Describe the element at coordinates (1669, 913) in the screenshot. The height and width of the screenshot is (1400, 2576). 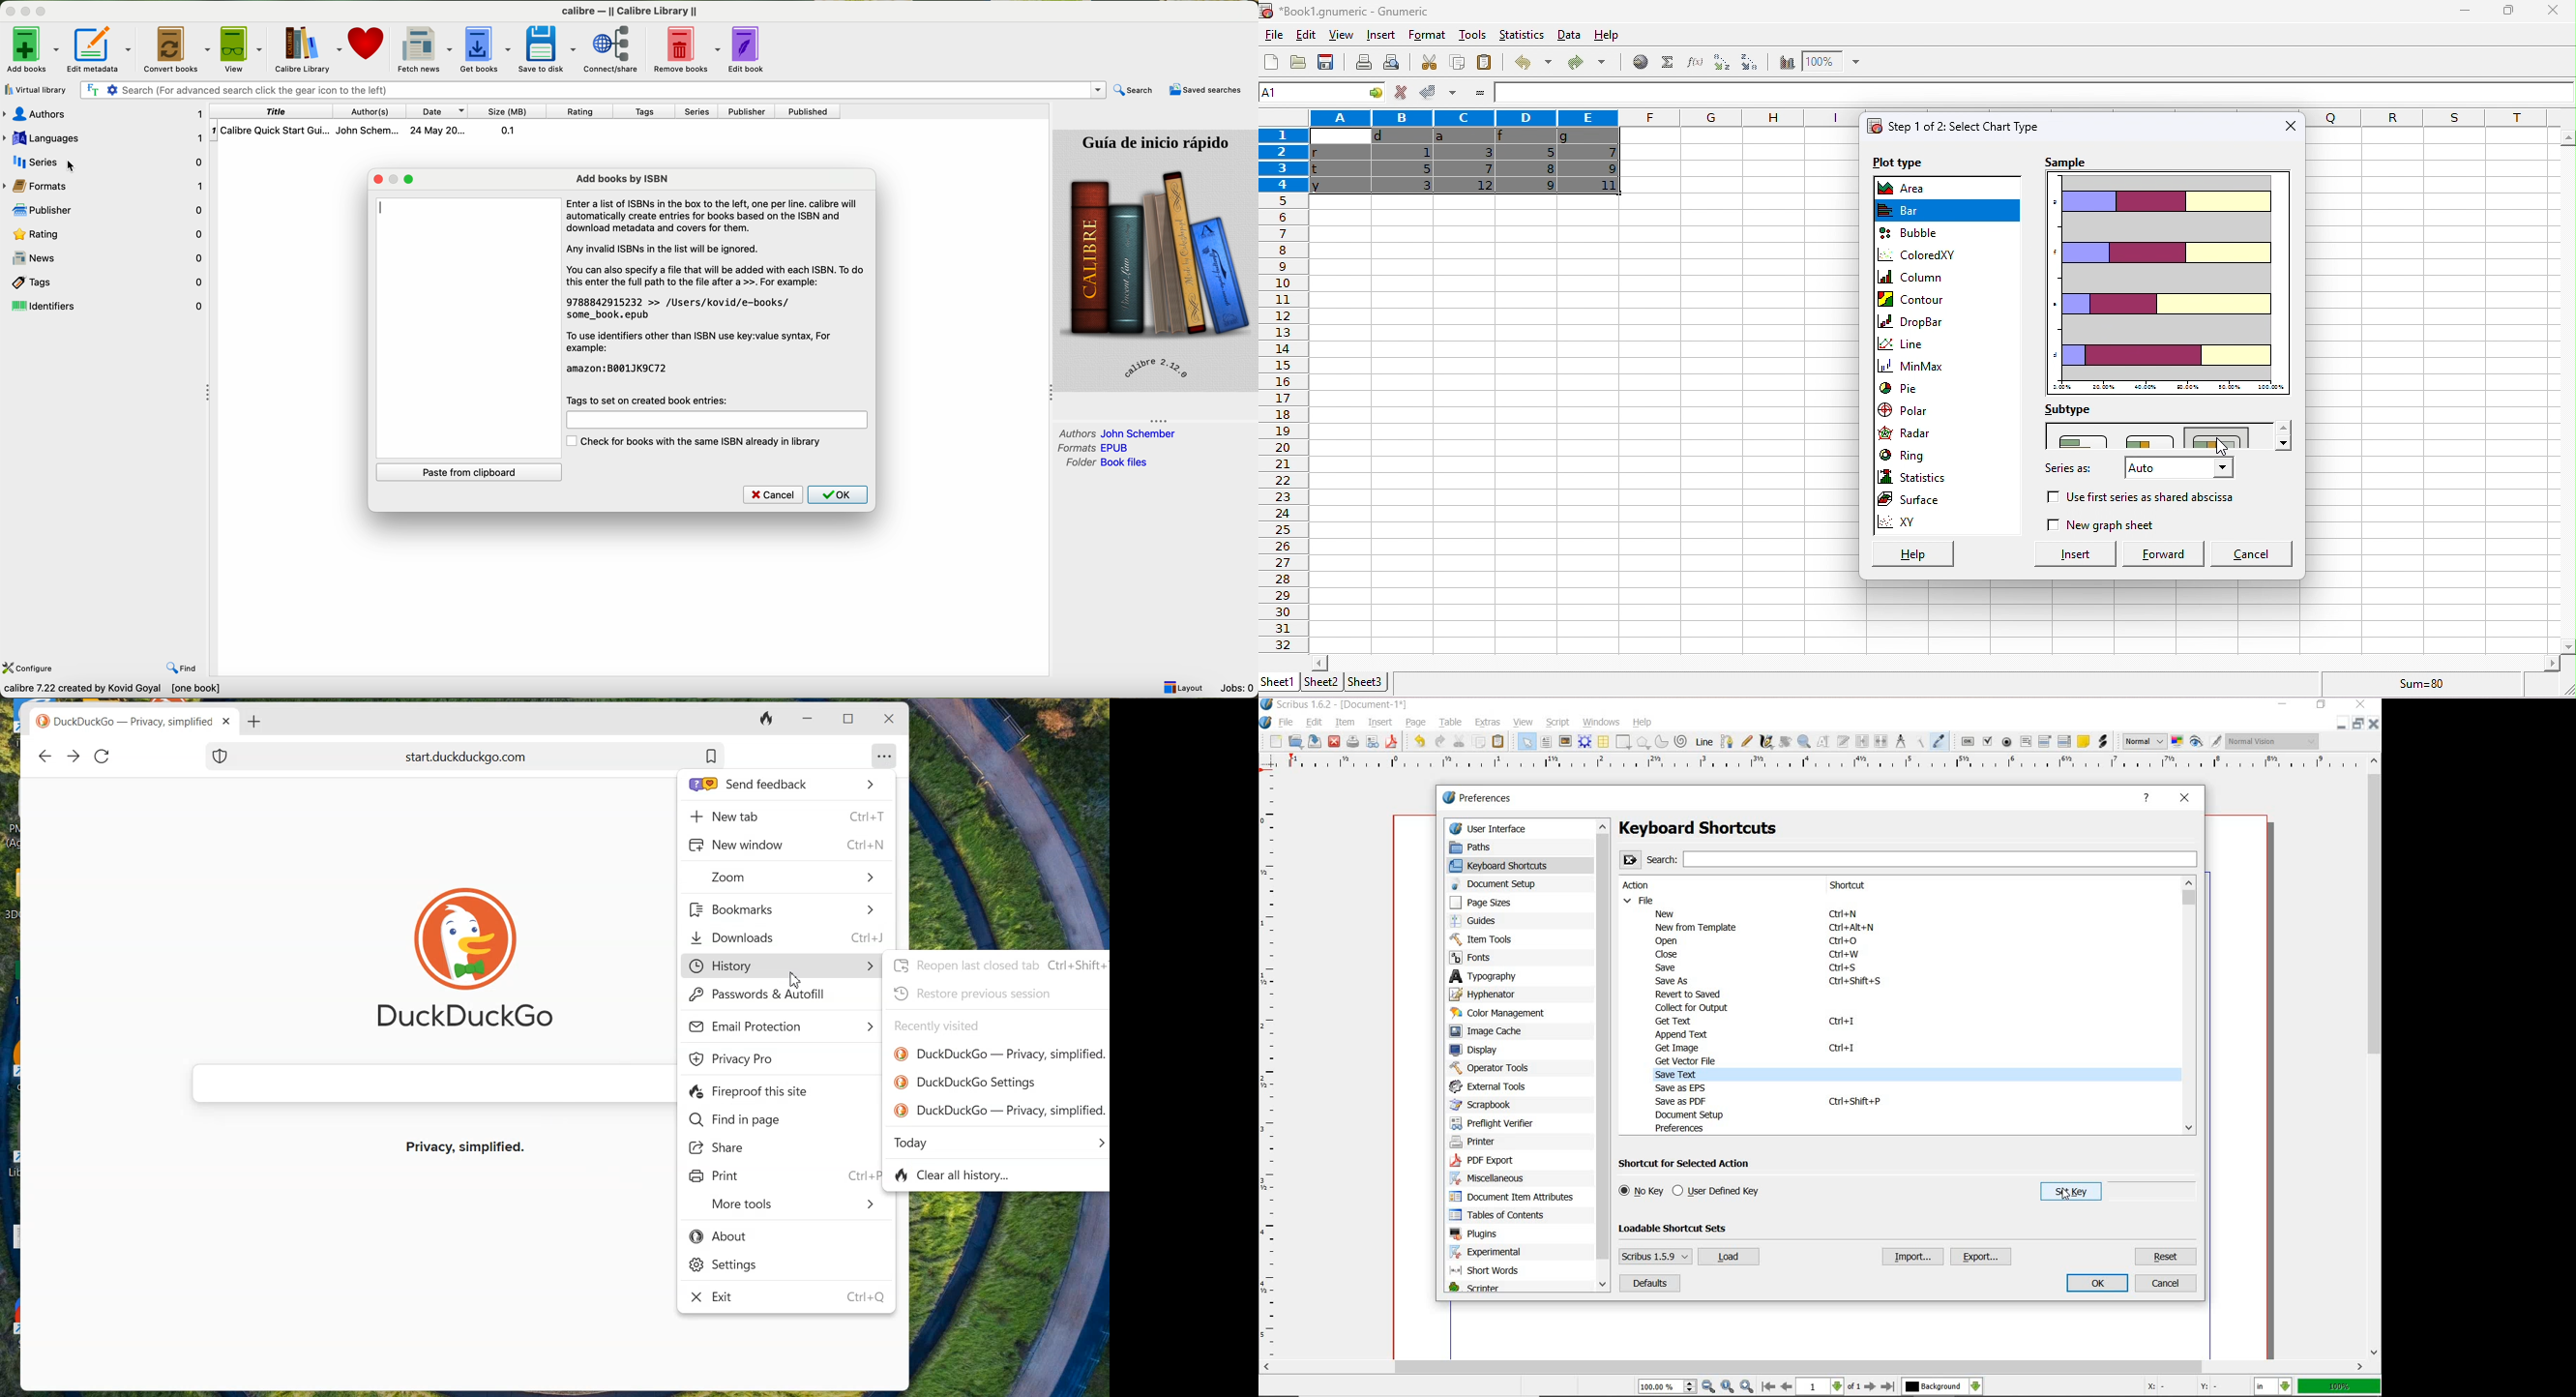
I see `new` at that location.